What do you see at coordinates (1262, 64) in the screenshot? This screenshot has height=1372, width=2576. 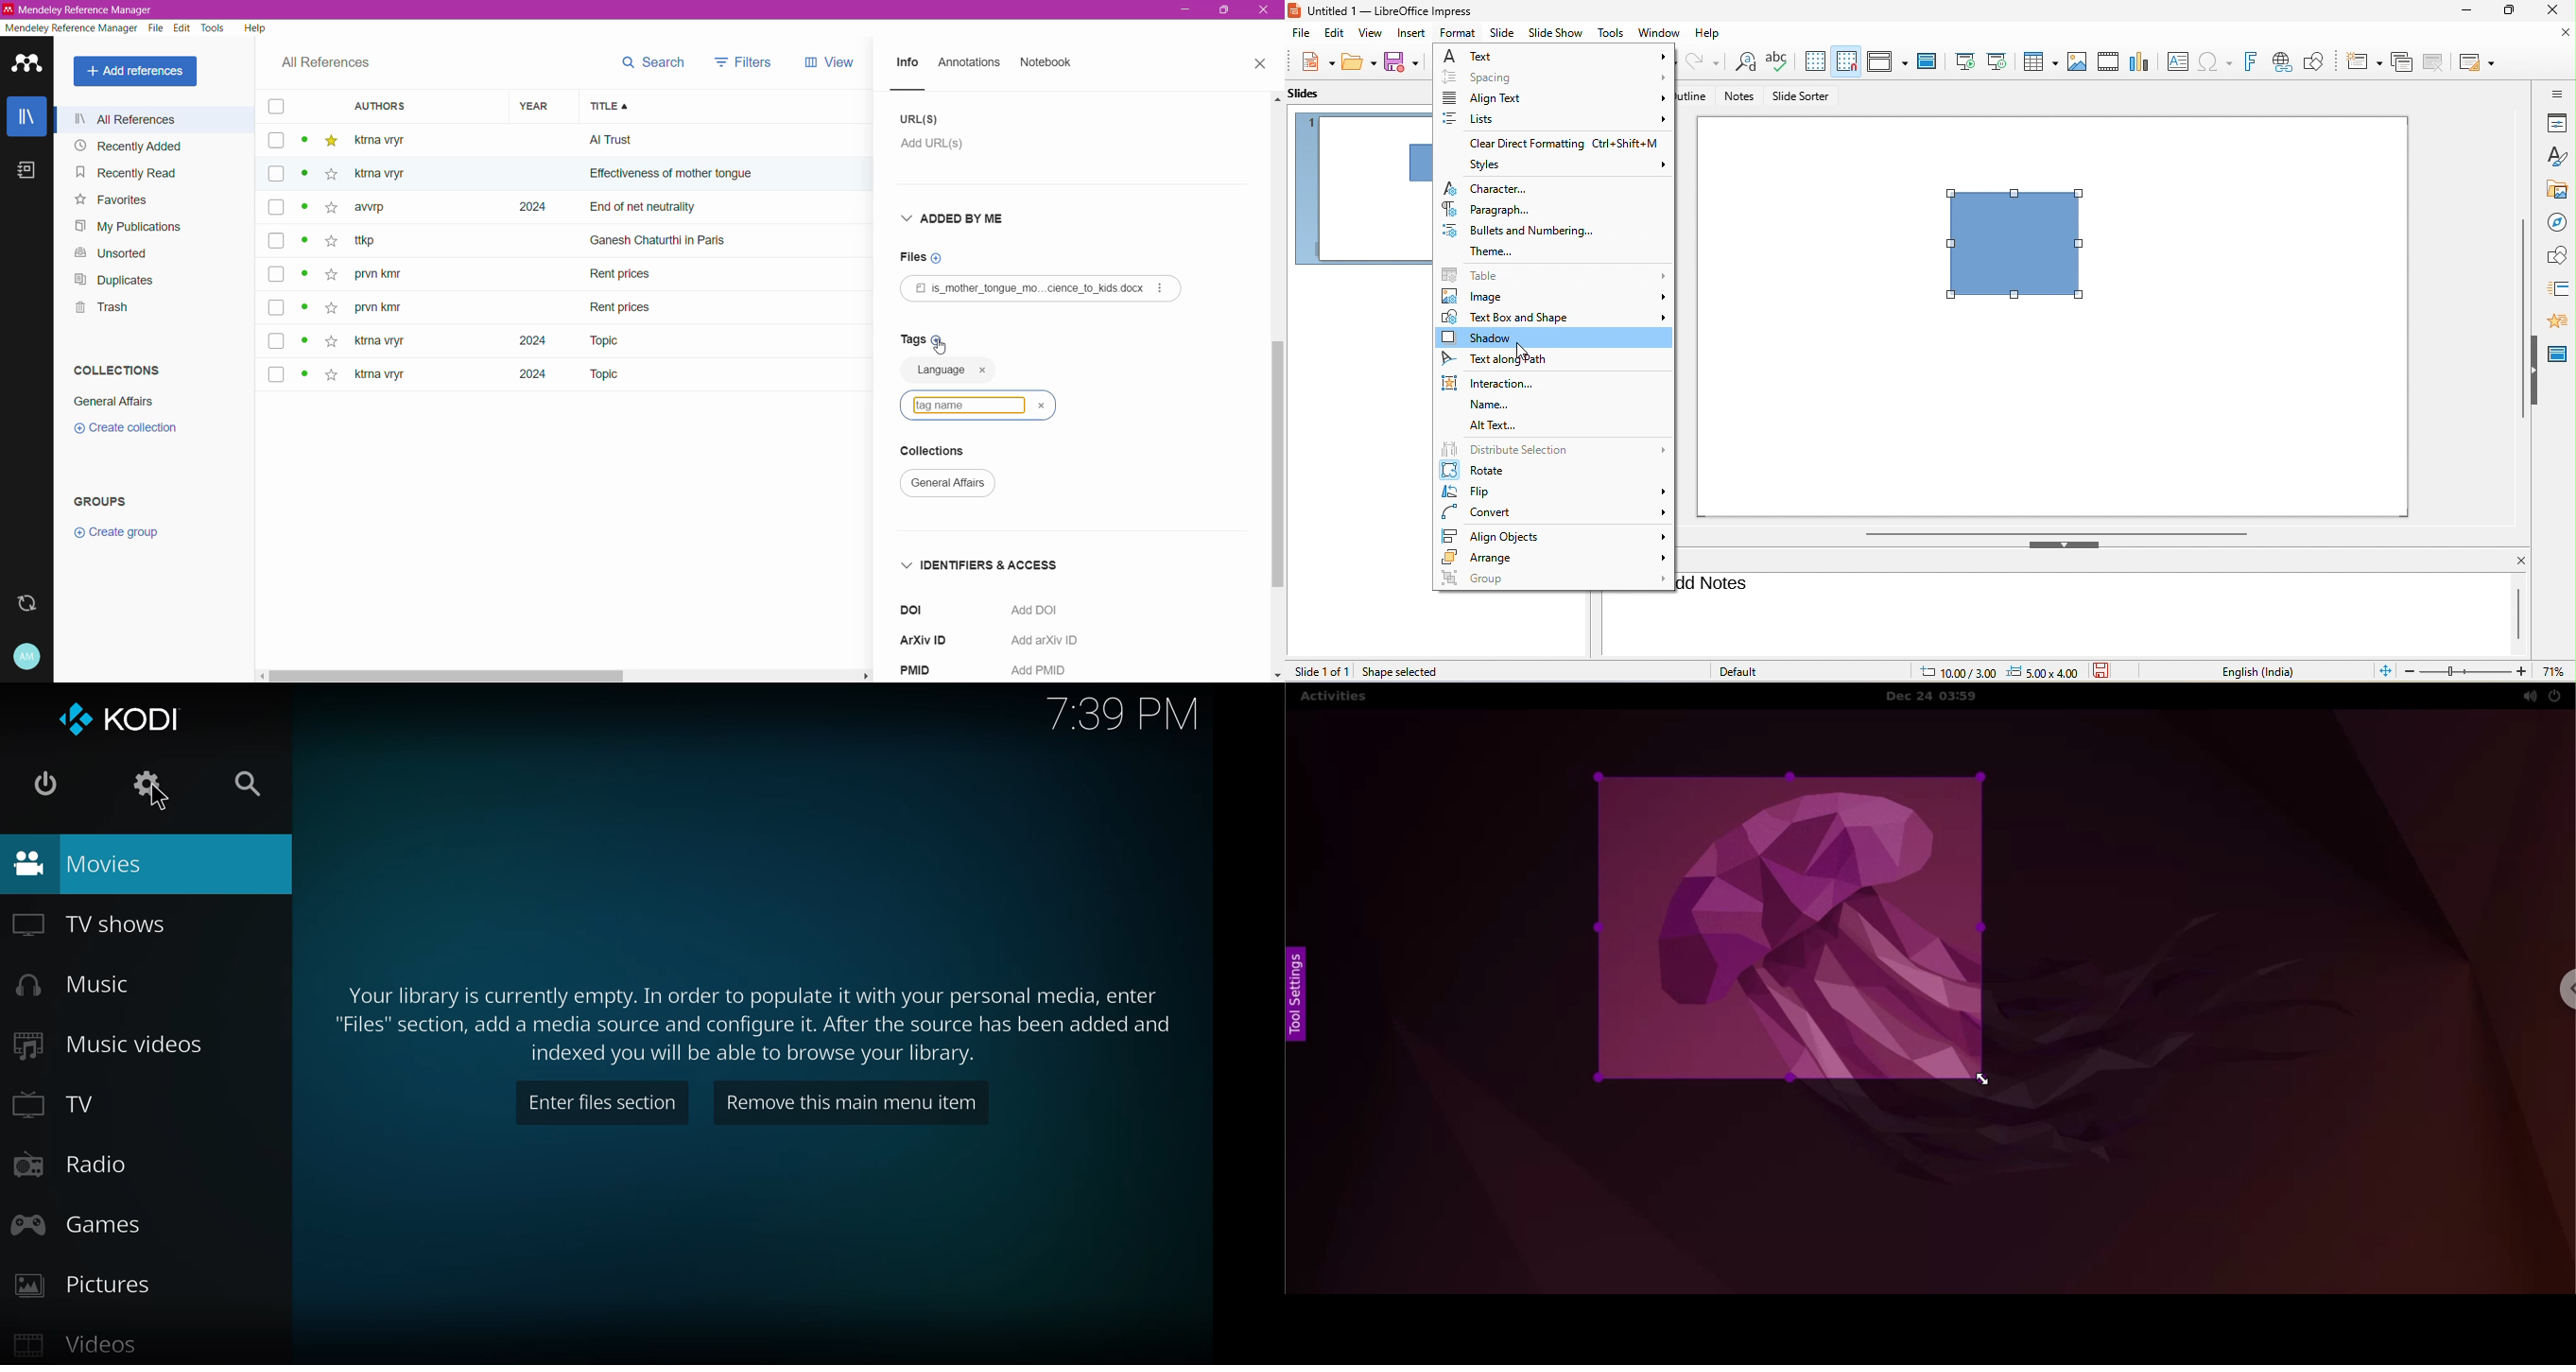 I see `Close Tab` at bounding box center [1262, 64].